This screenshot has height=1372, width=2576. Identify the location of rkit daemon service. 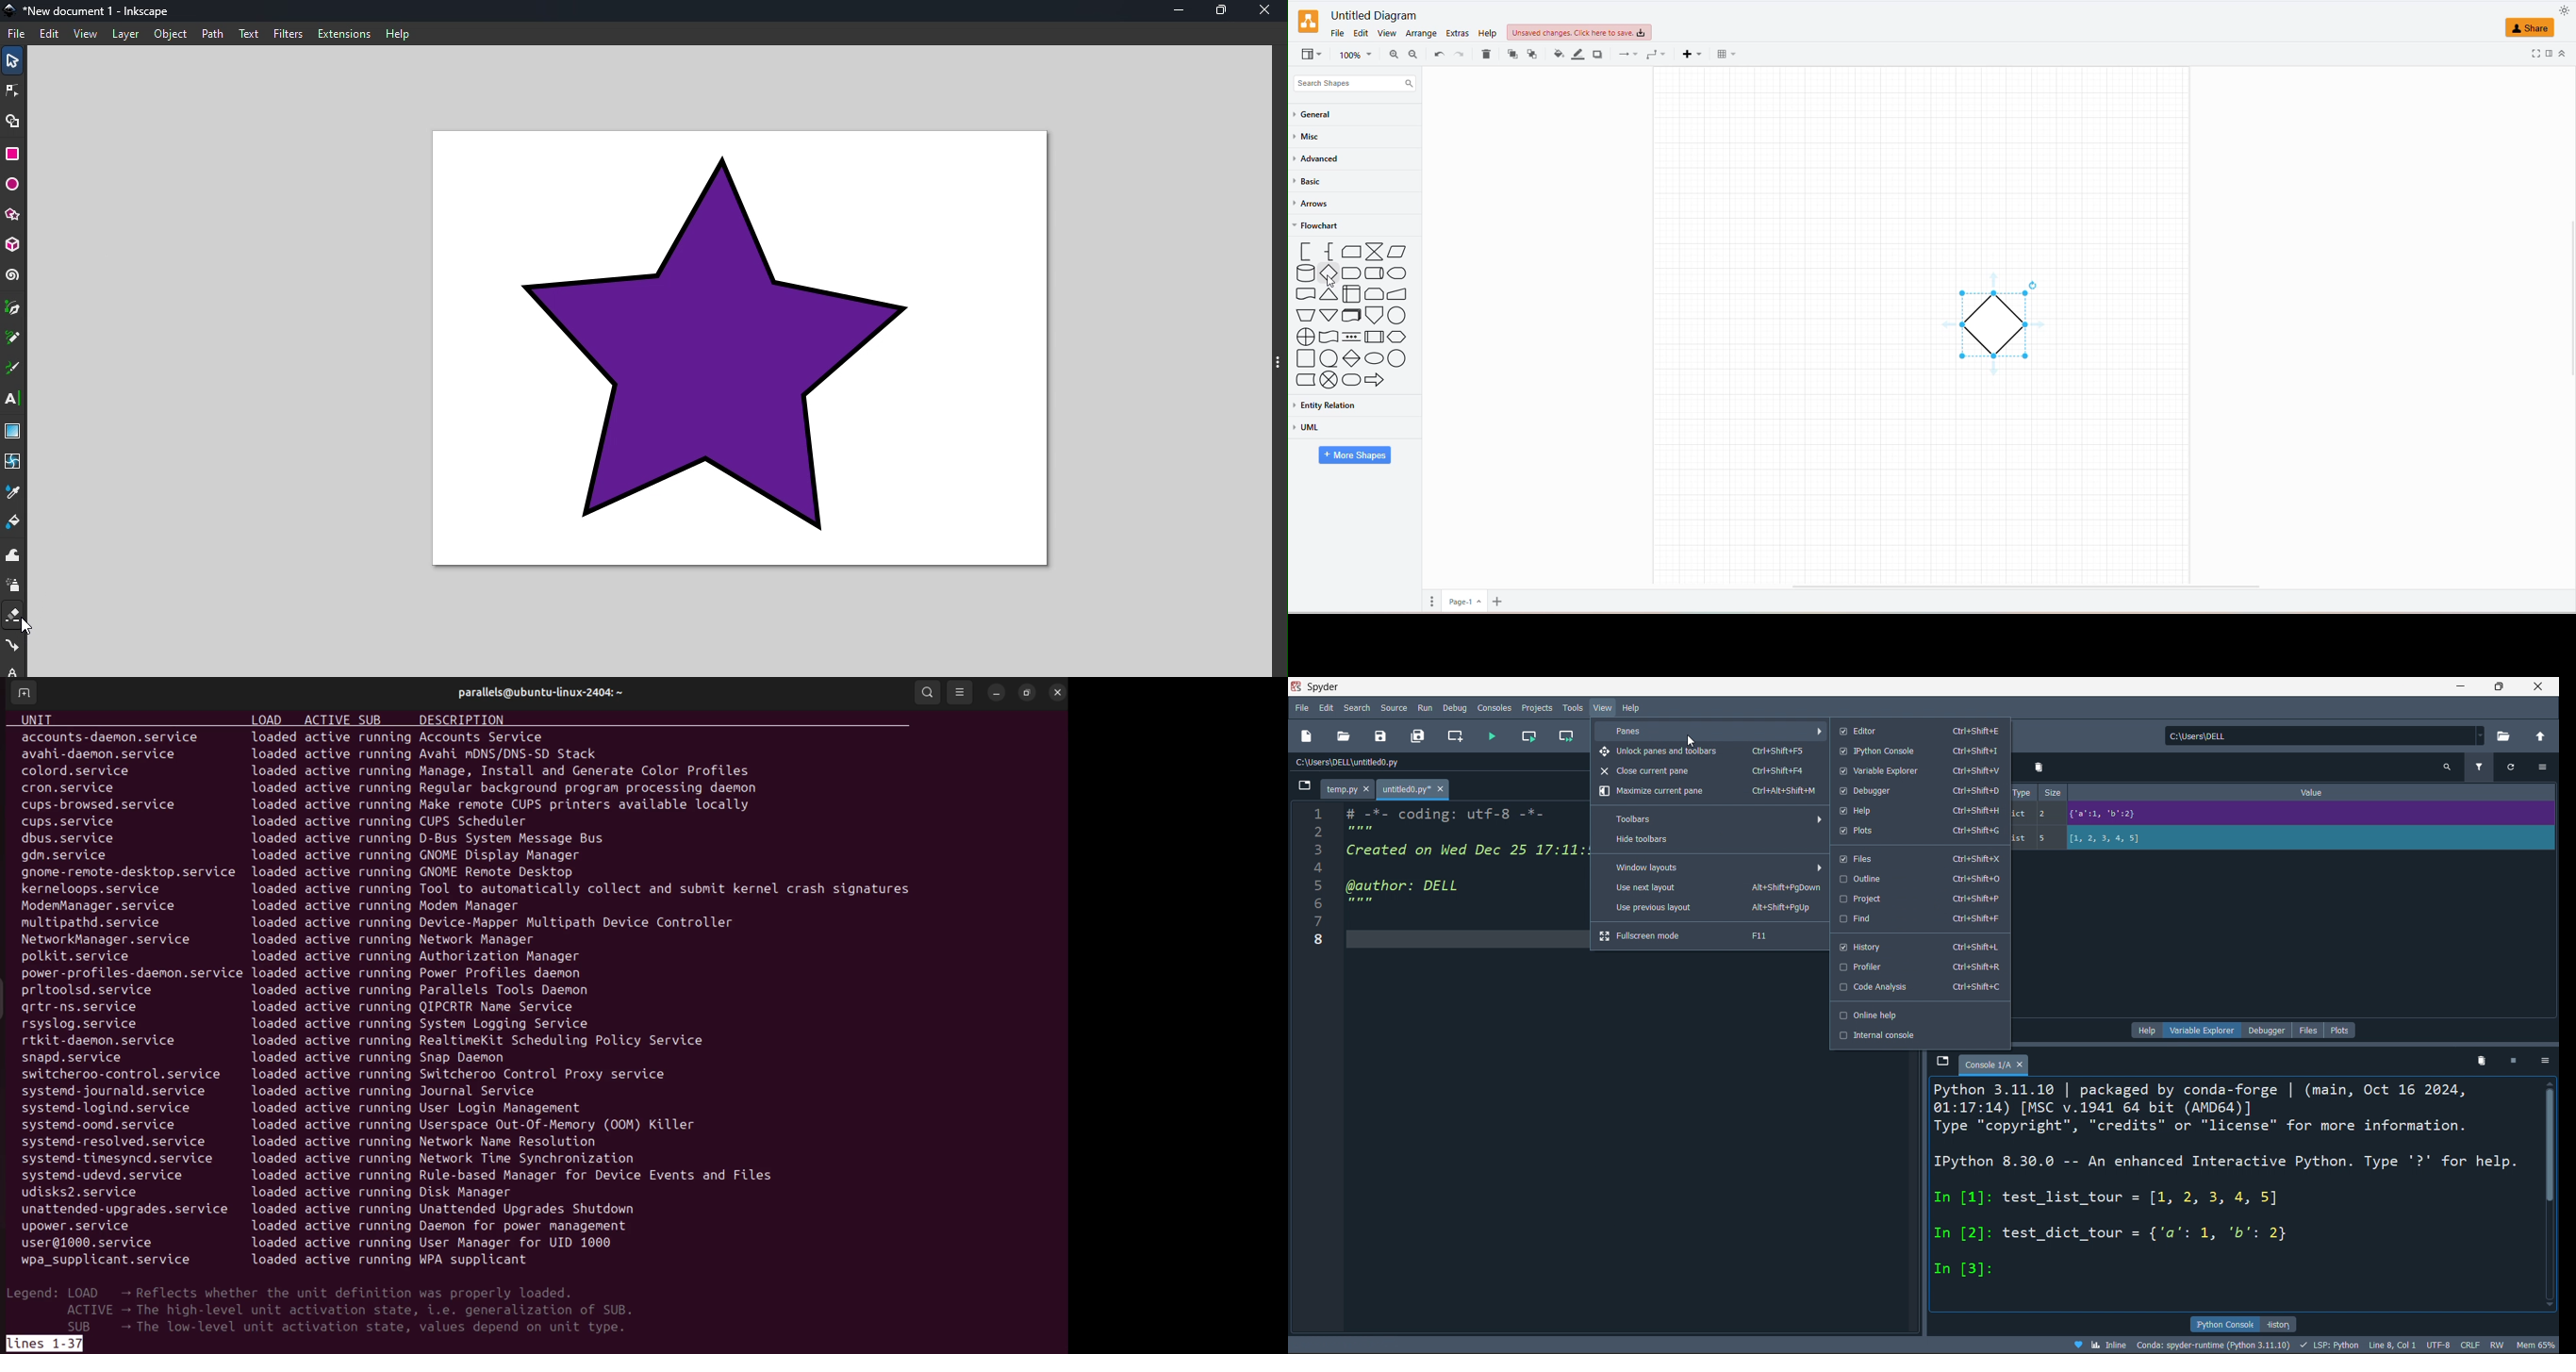
(121, 1042).